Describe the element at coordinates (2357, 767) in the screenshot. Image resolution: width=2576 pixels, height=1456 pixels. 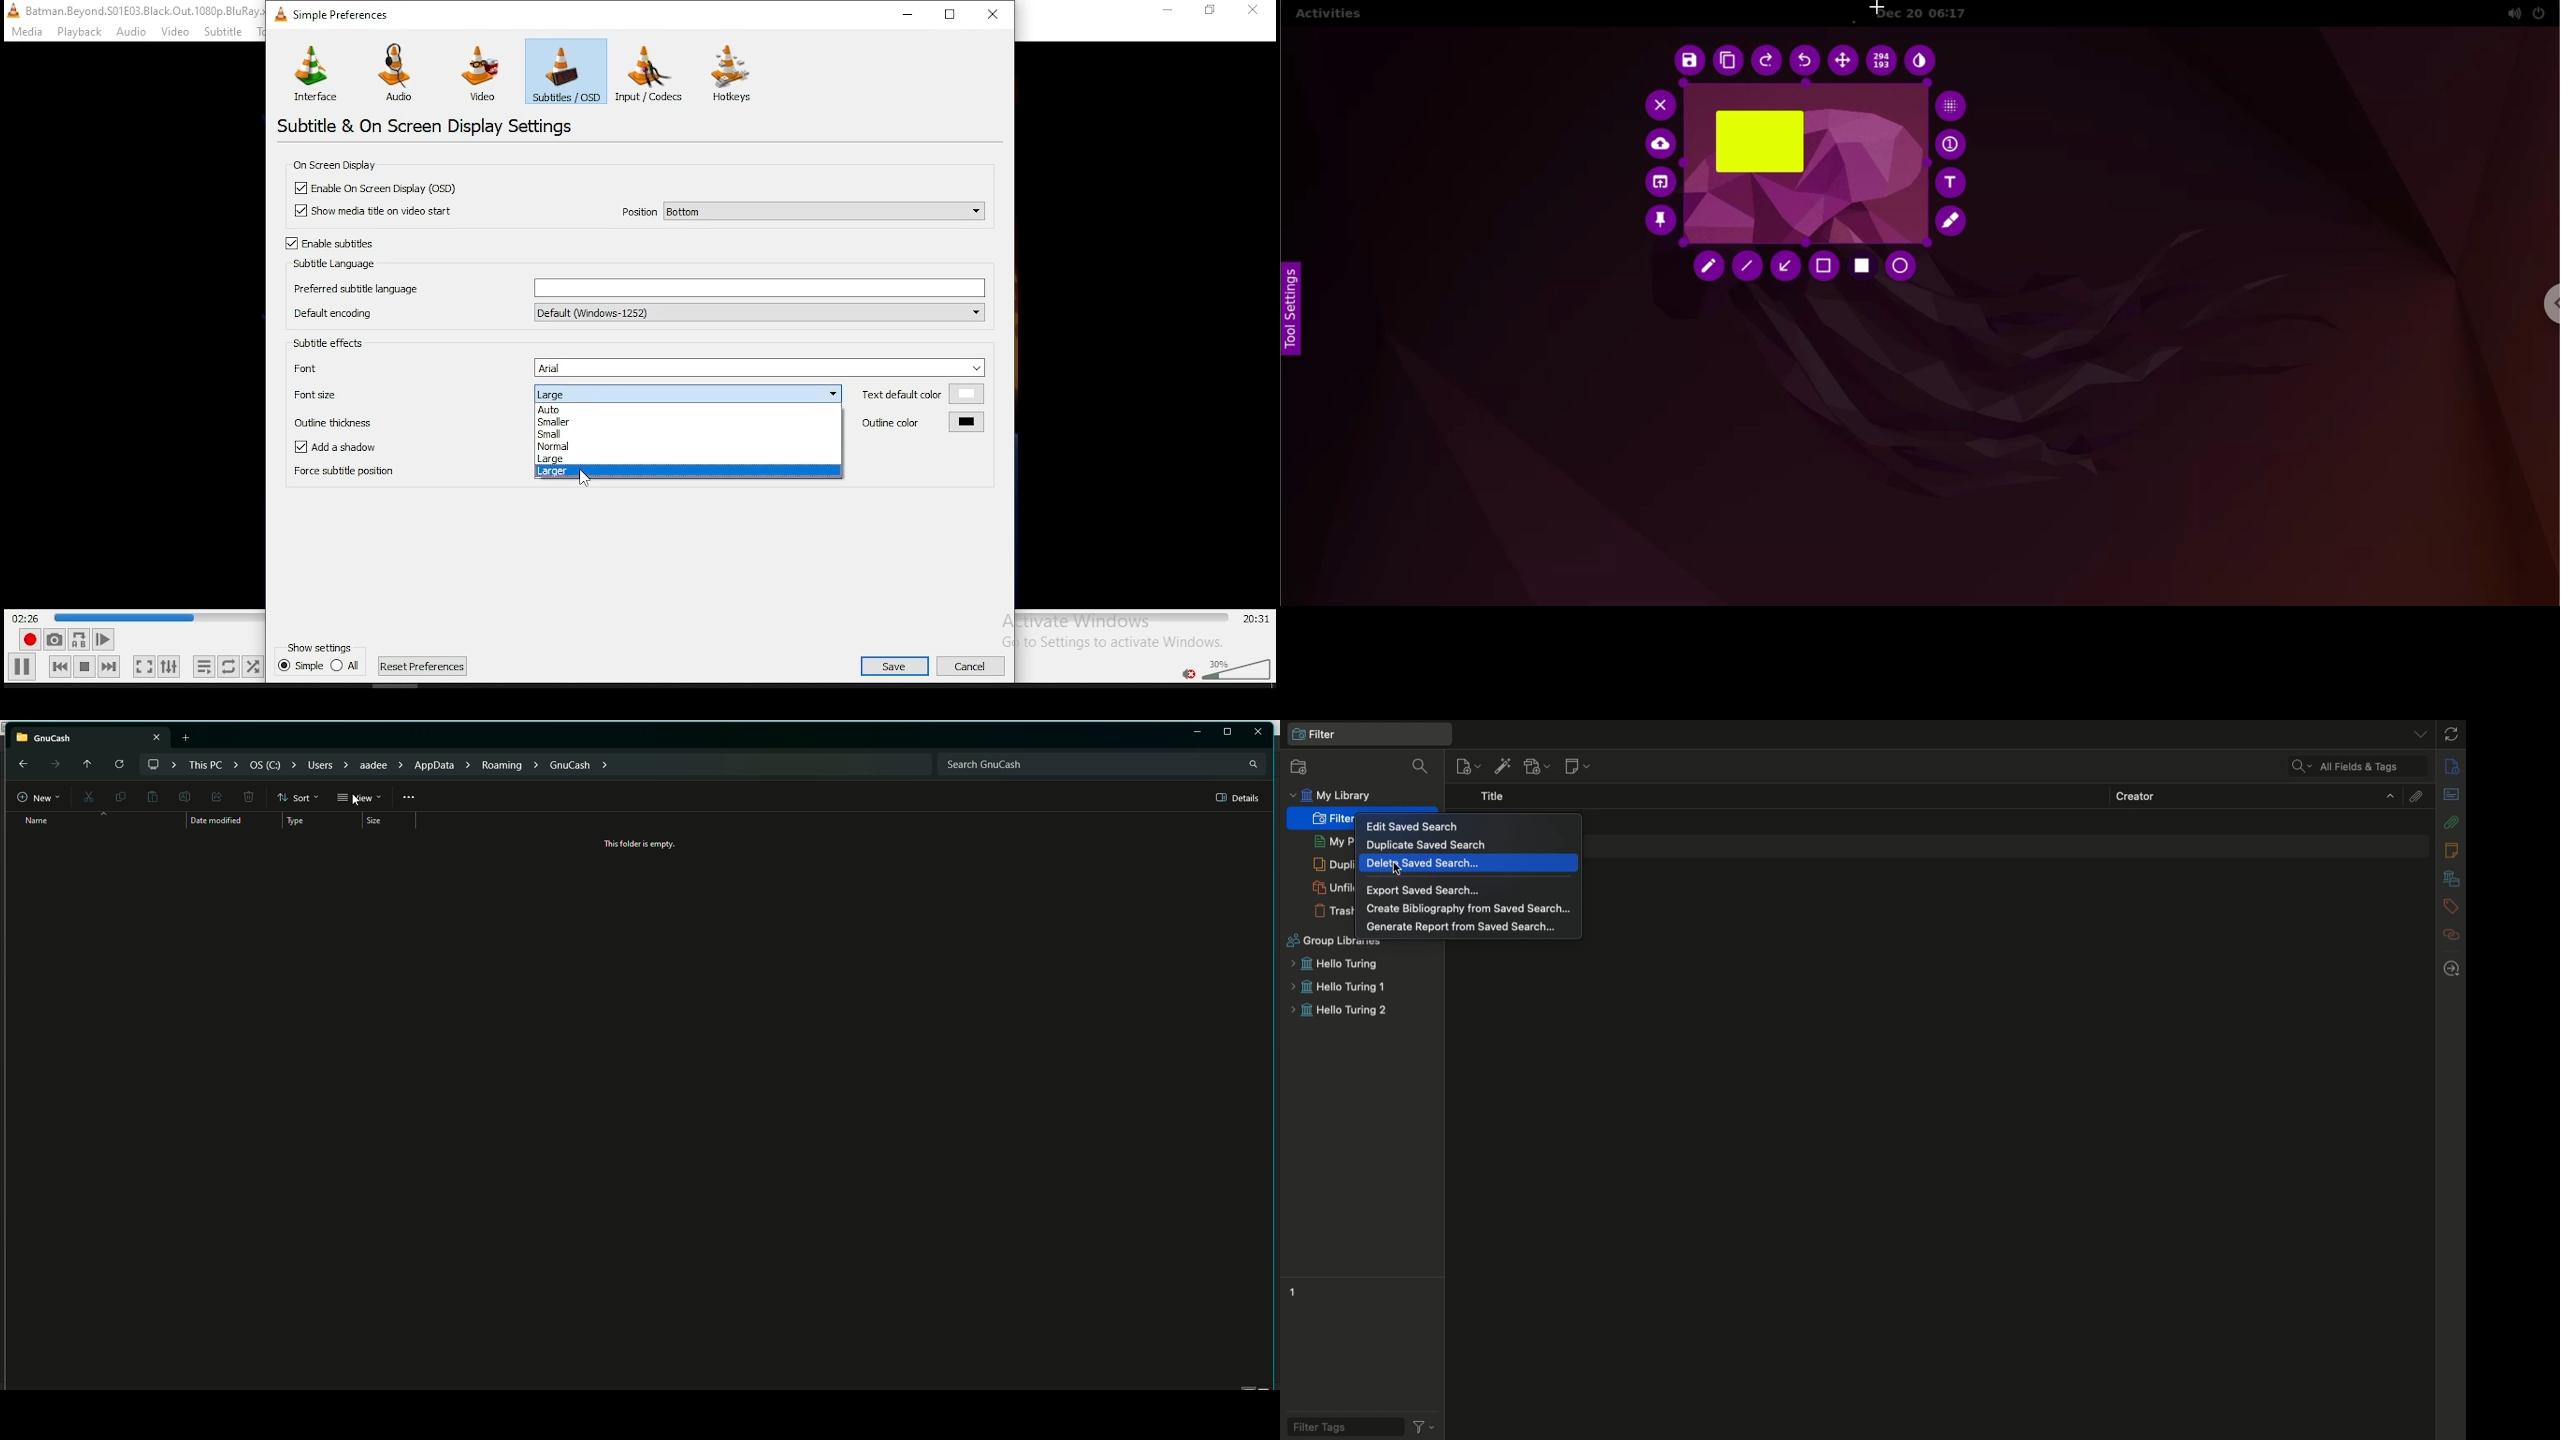
I see `Cleared search filter` at that location.